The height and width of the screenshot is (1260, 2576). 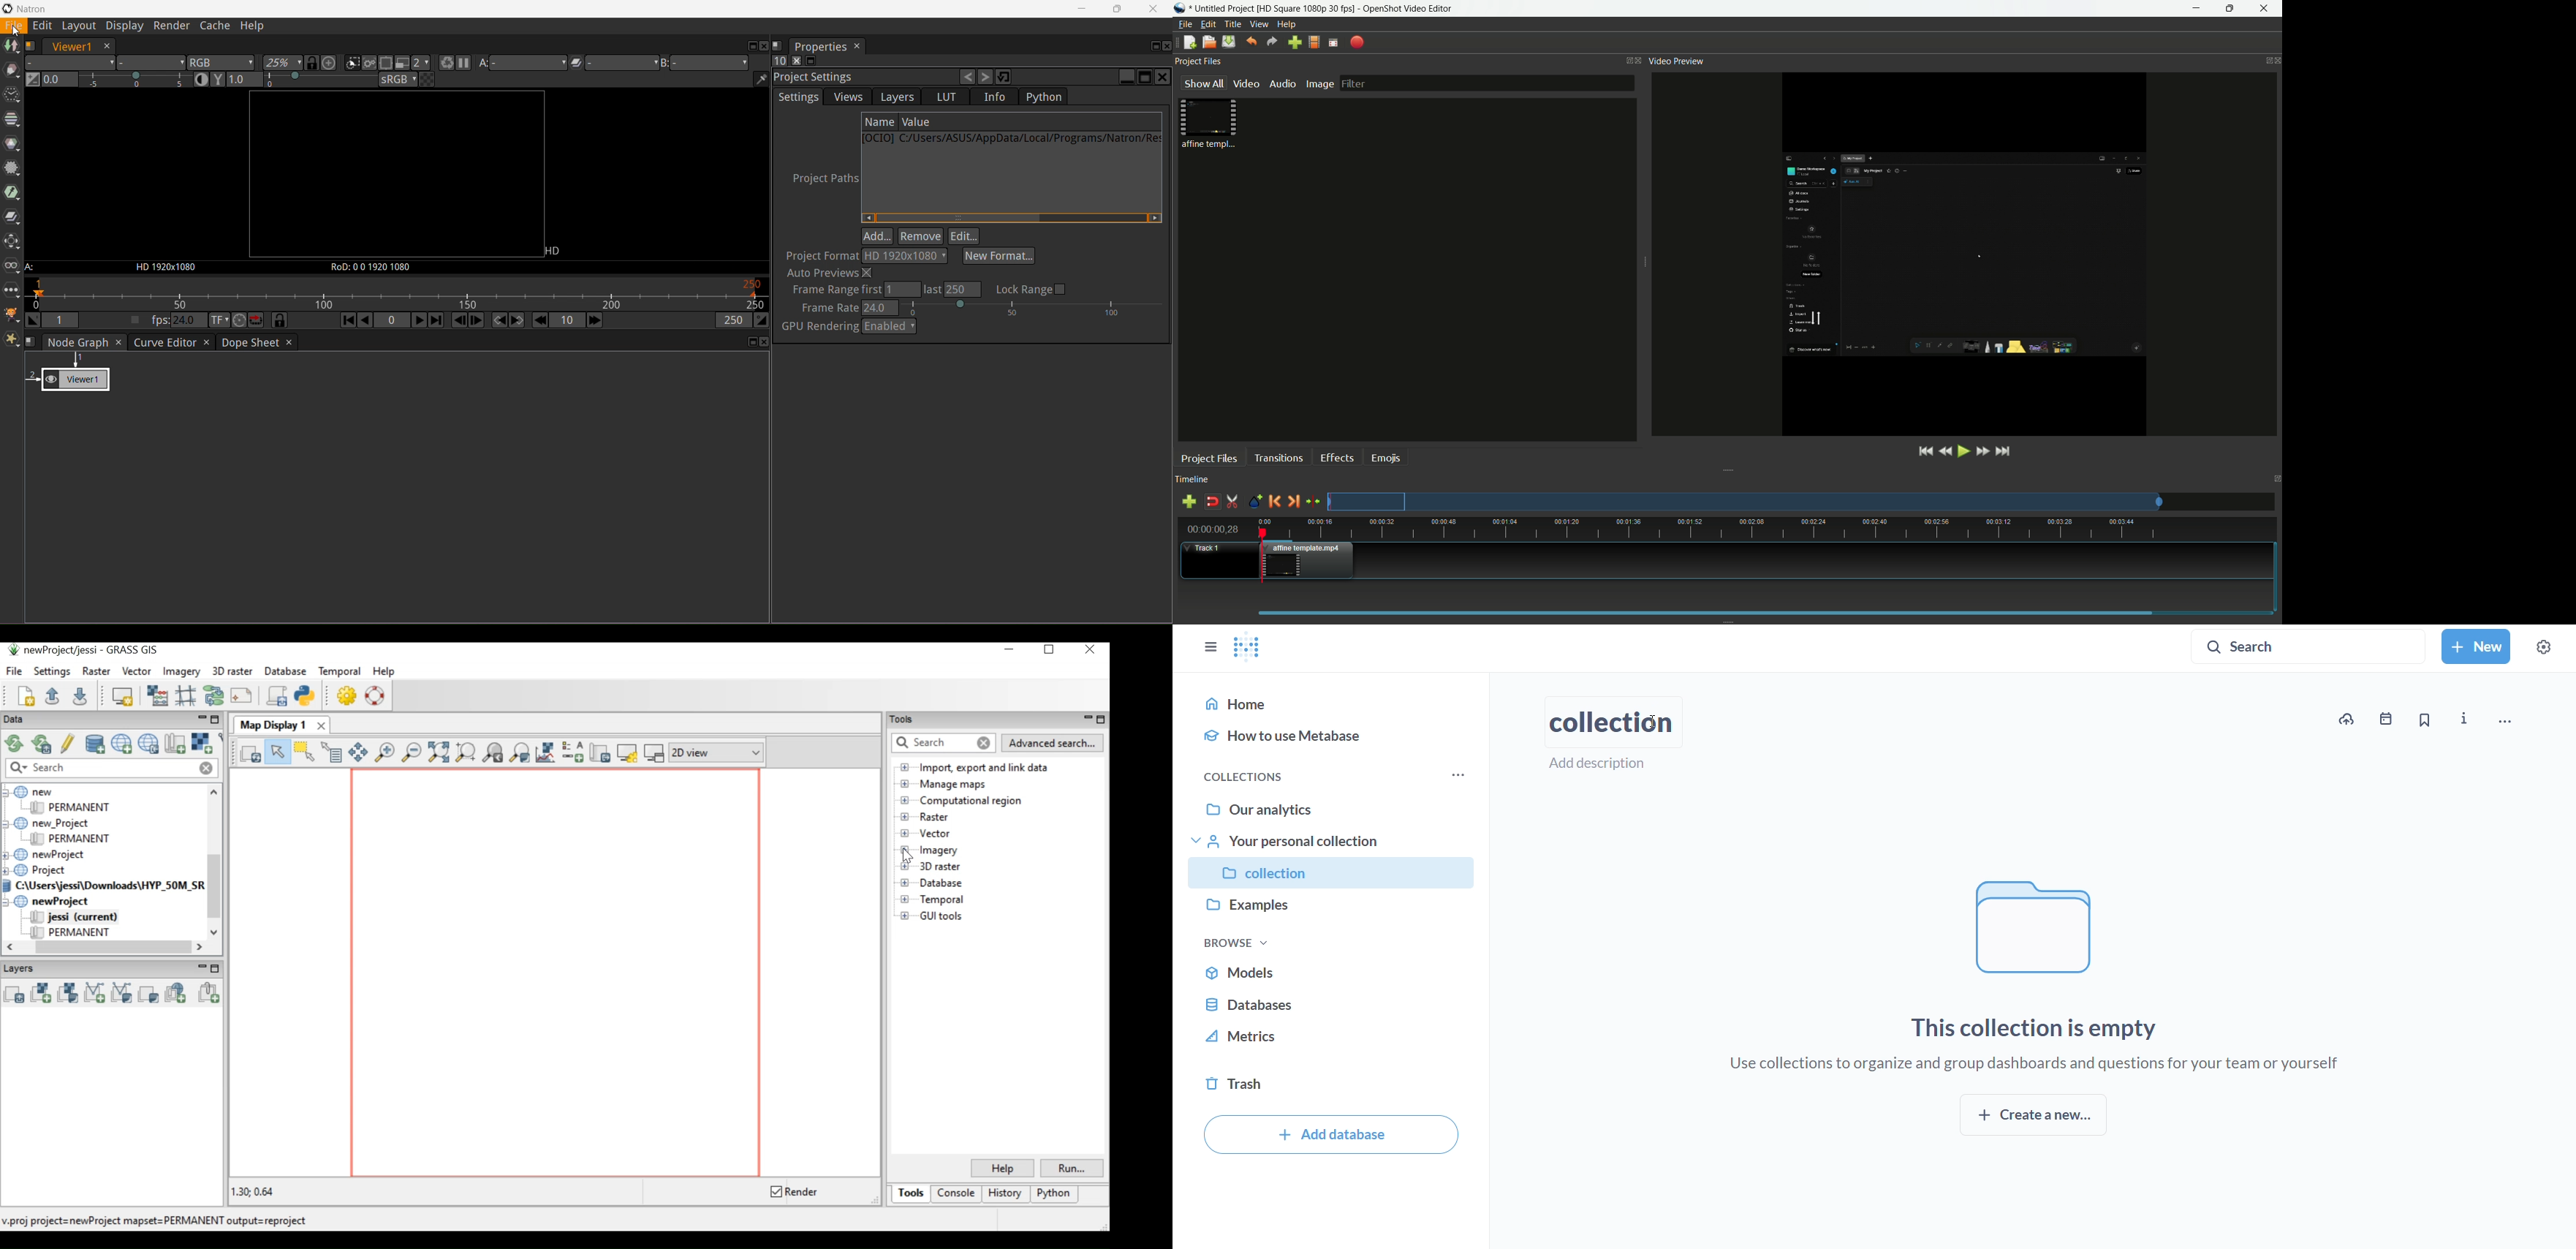 What do you see at coordinates (1335, 841) in the screenshot?
I see `your personal collection` at bounding box center [1335, 841].